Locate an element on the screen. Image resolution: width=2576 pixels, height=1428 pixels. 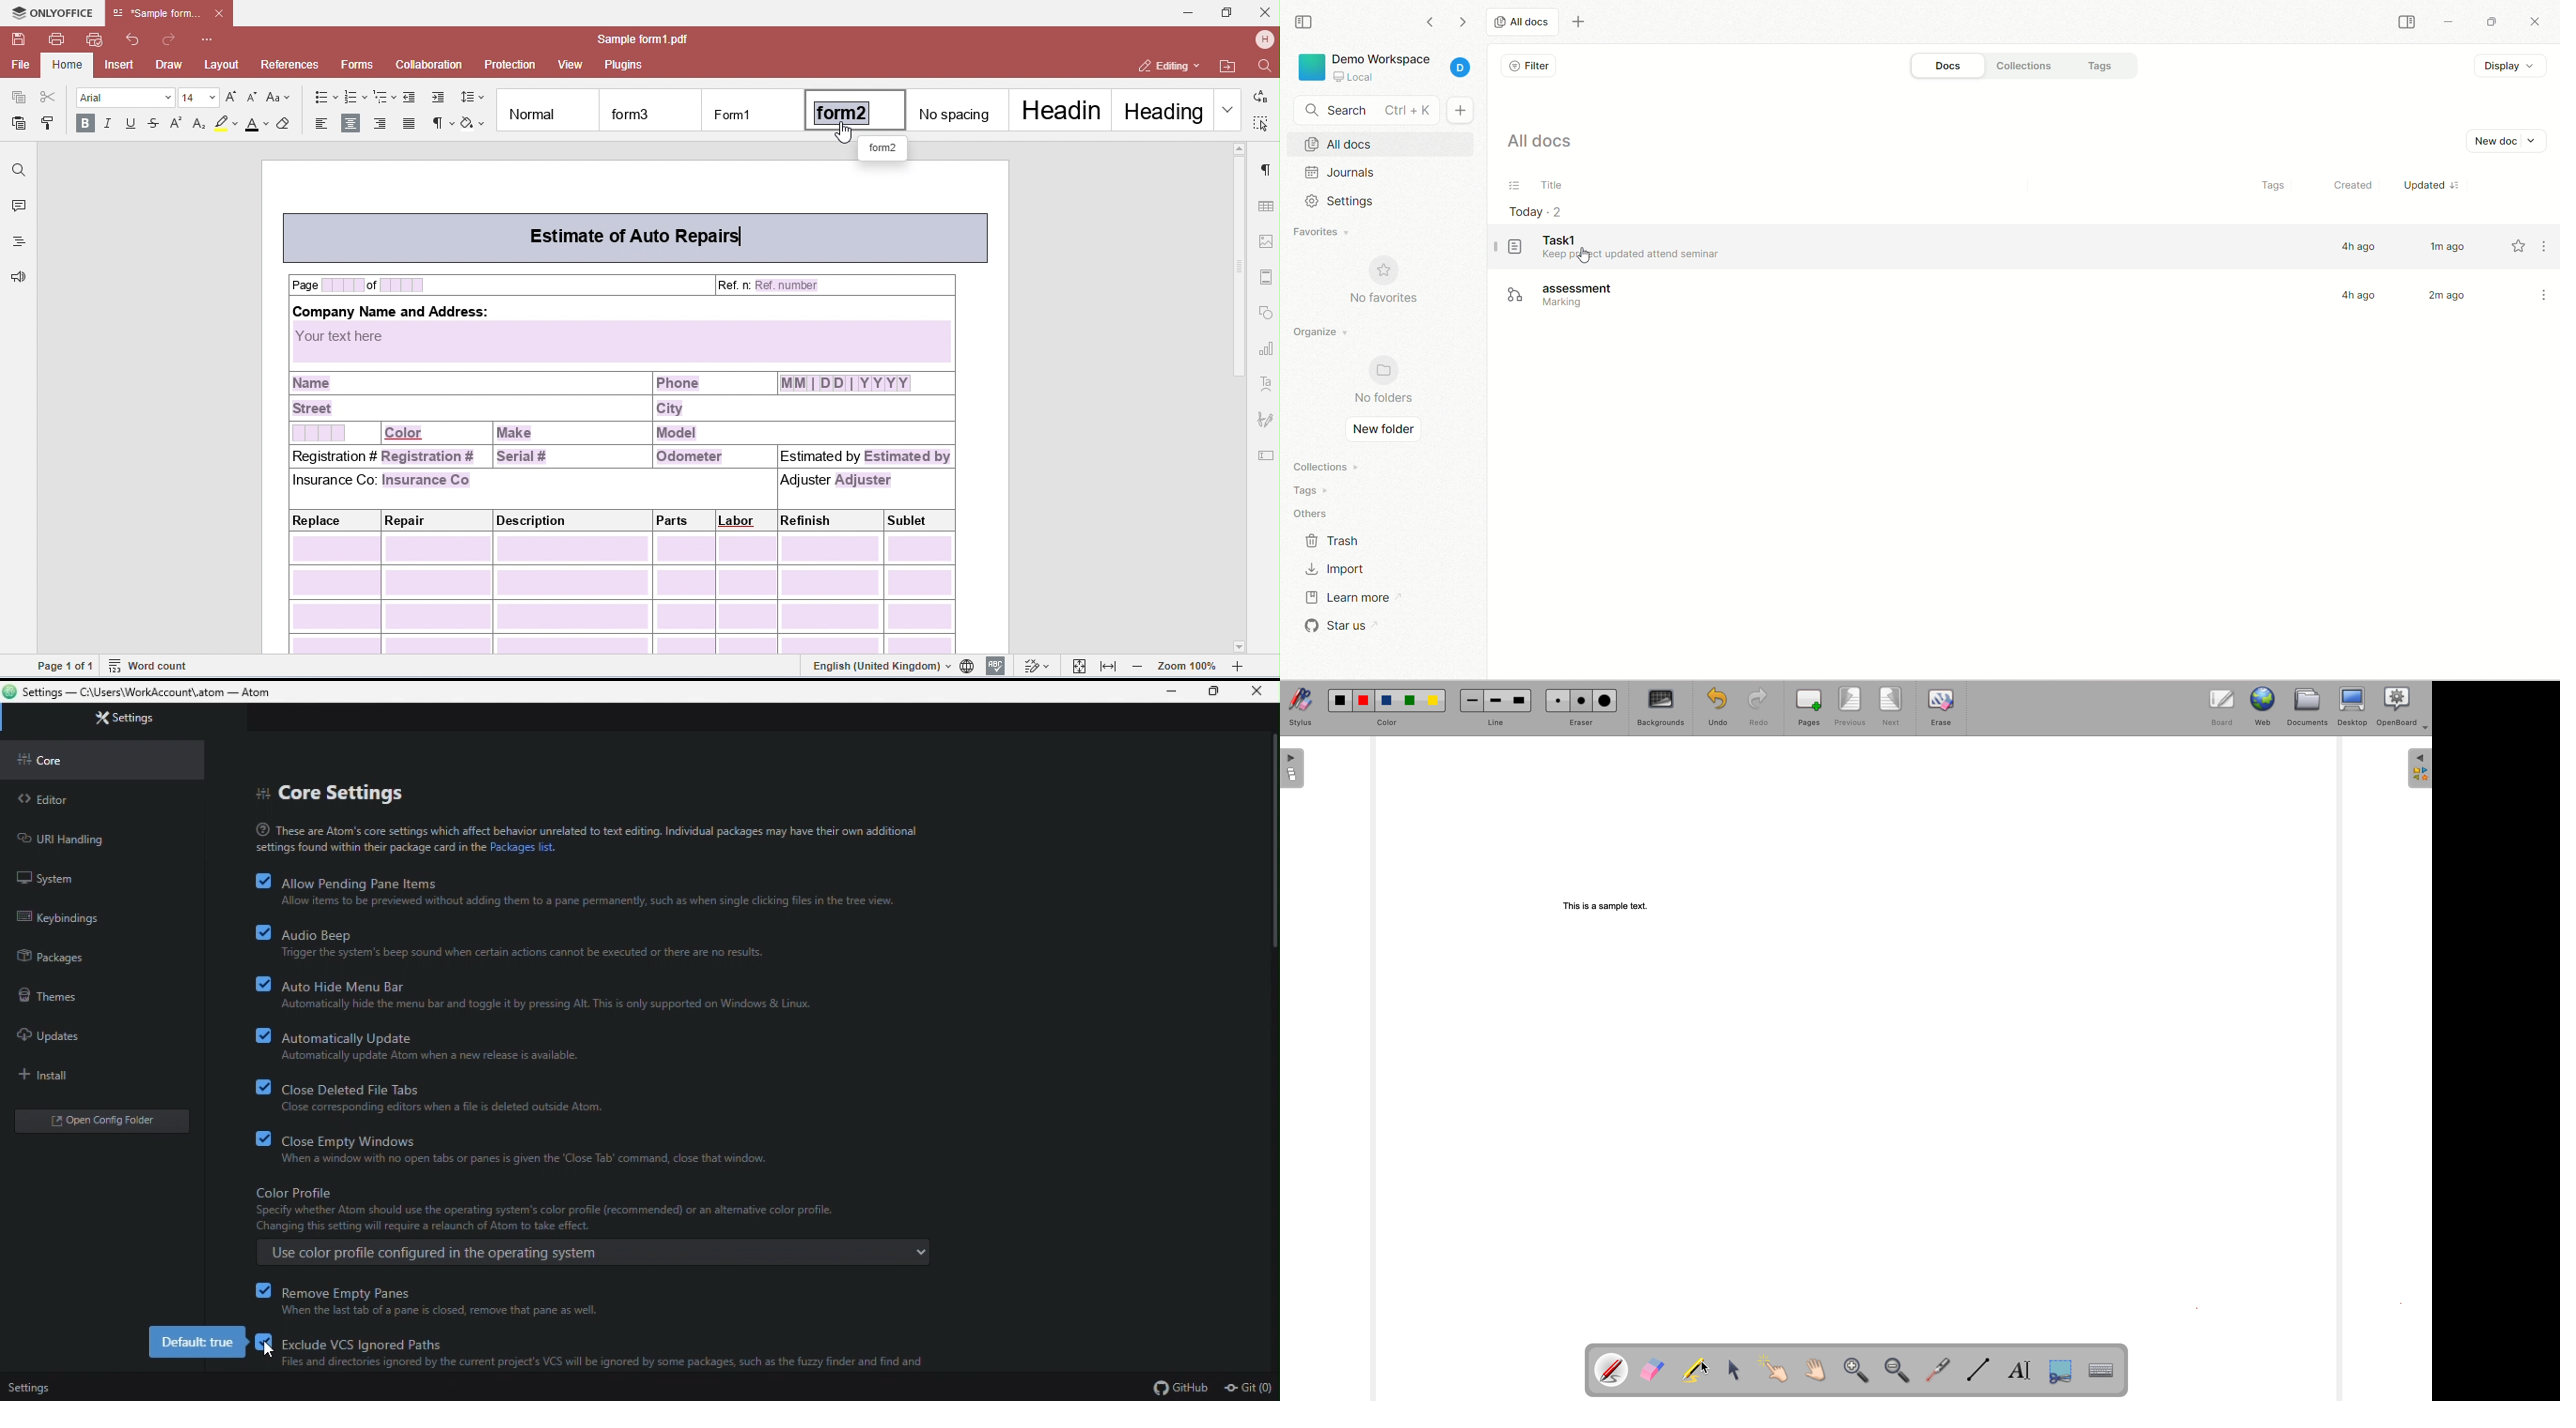
updated is located at coordinates (2431, 187).